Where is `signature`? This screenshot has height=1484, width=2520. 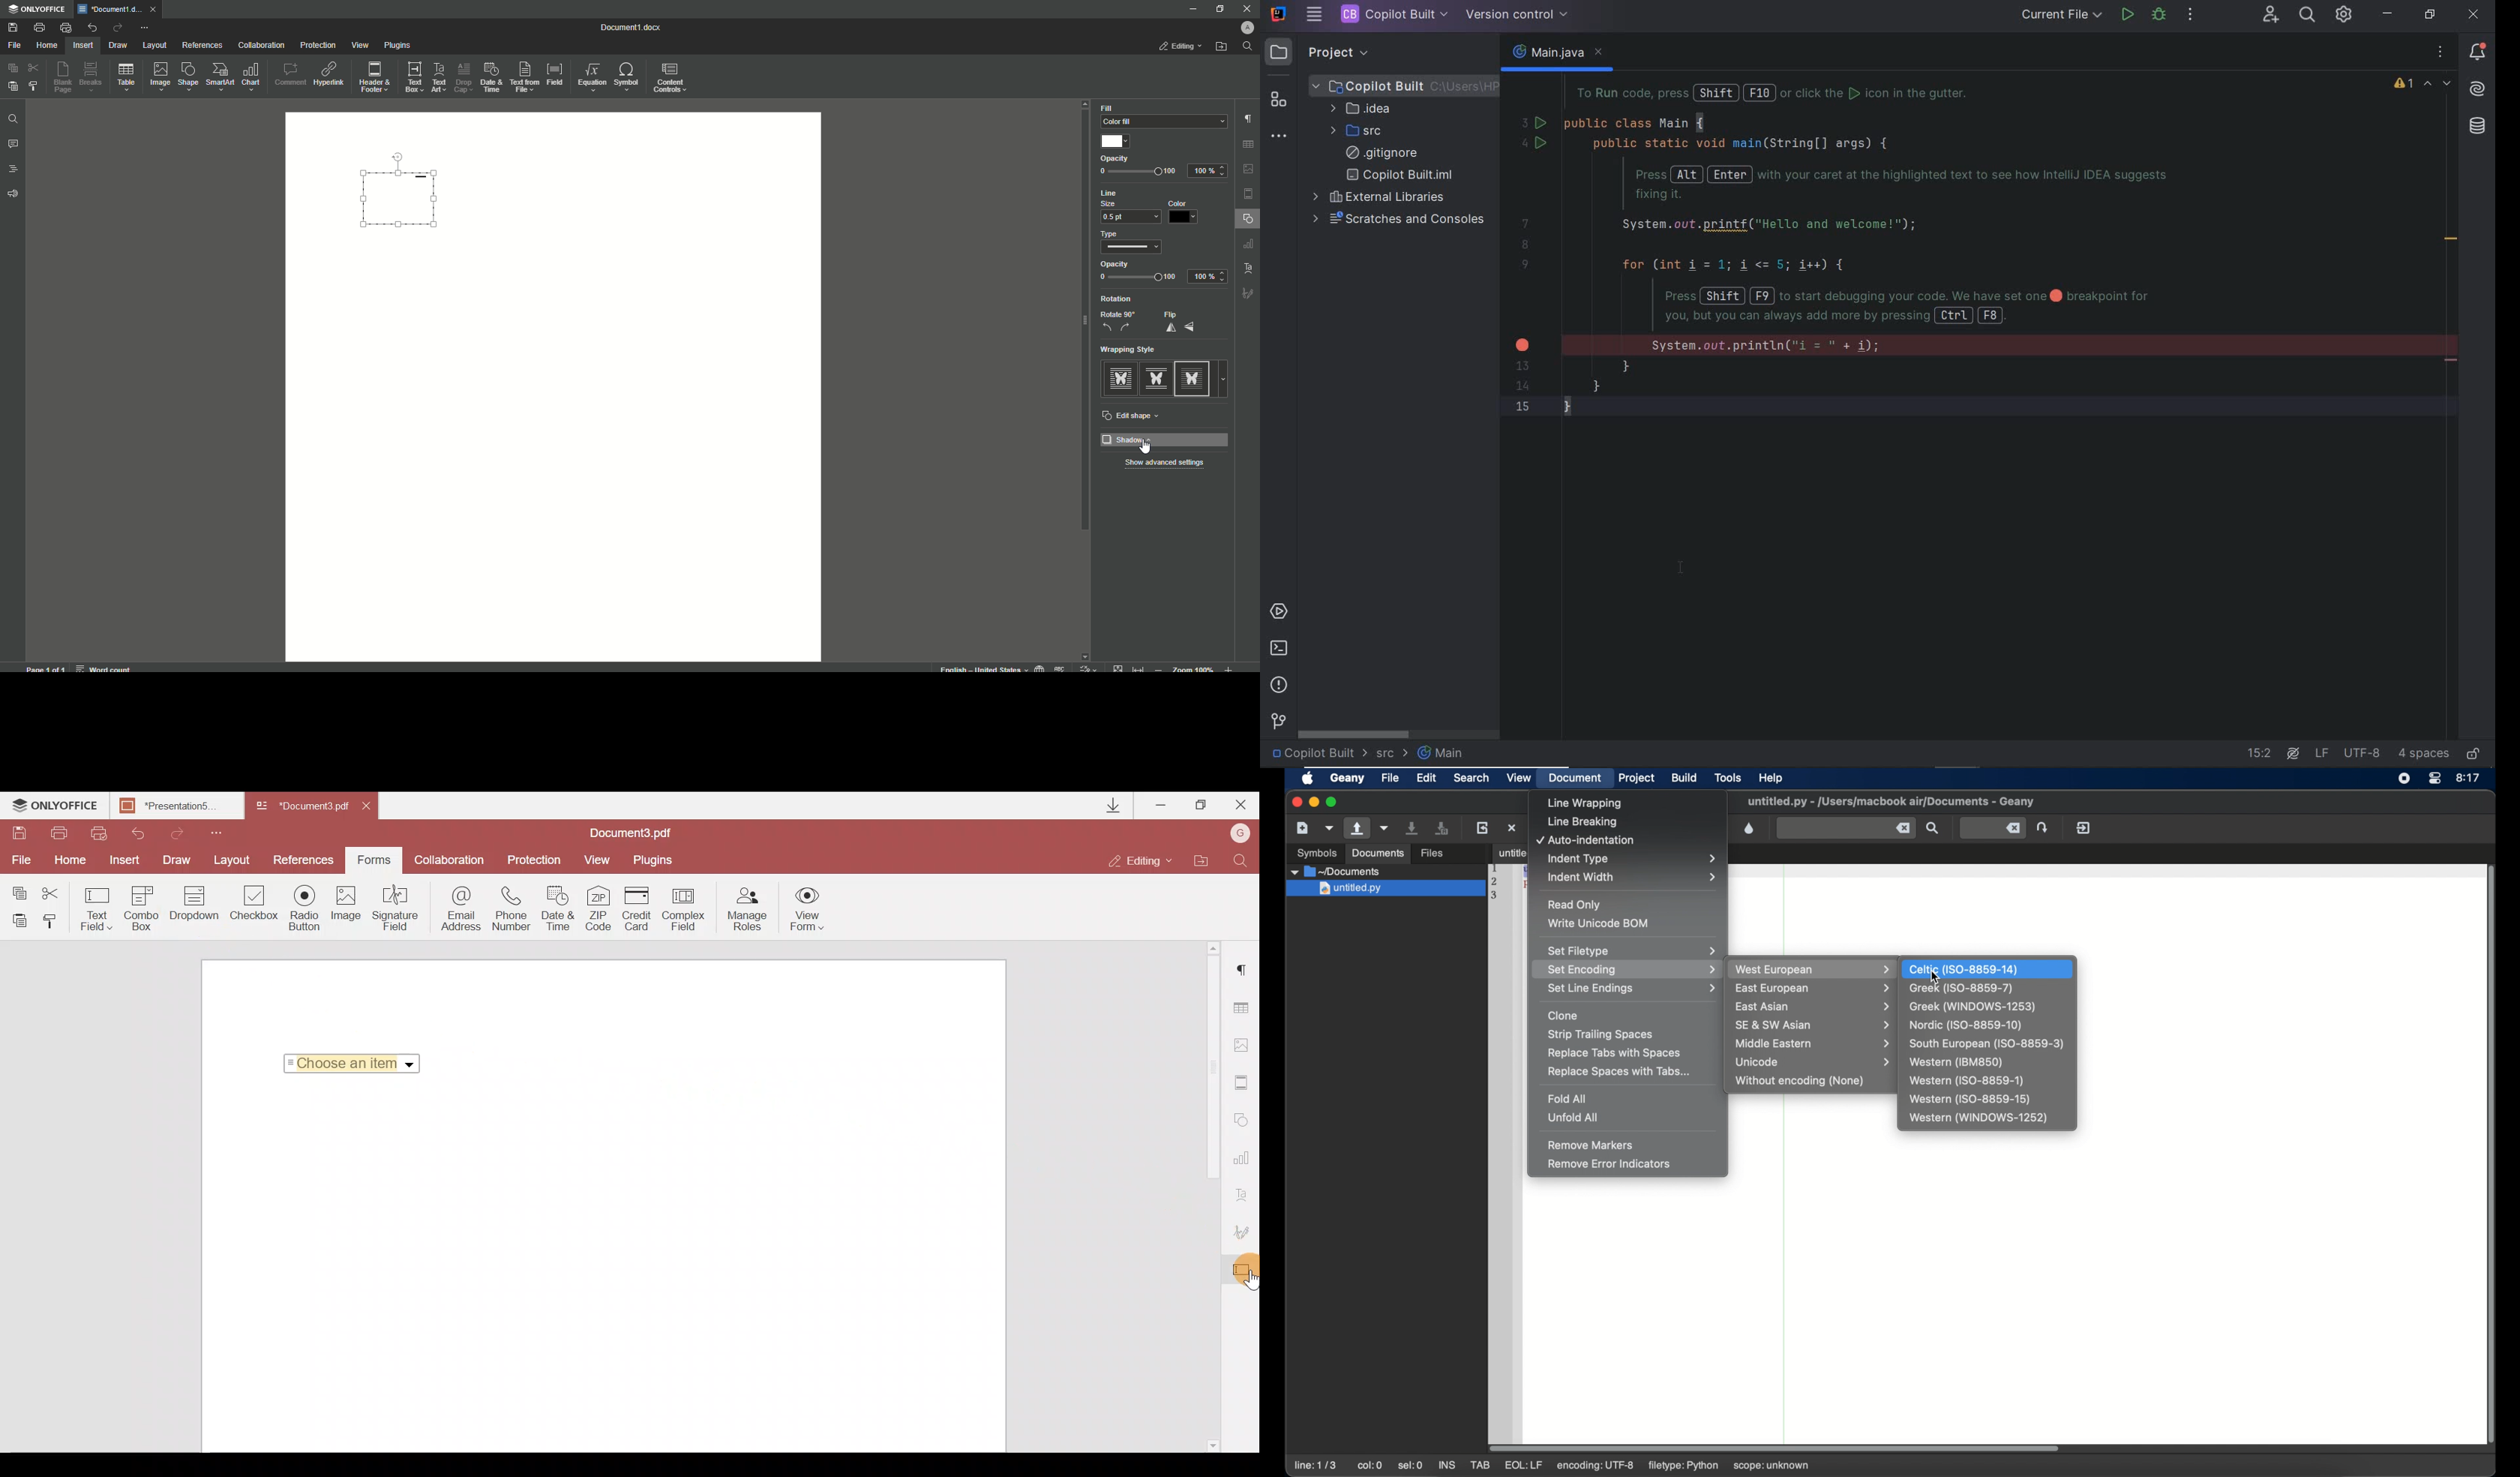
signature is located at coordinates (1248, 295).